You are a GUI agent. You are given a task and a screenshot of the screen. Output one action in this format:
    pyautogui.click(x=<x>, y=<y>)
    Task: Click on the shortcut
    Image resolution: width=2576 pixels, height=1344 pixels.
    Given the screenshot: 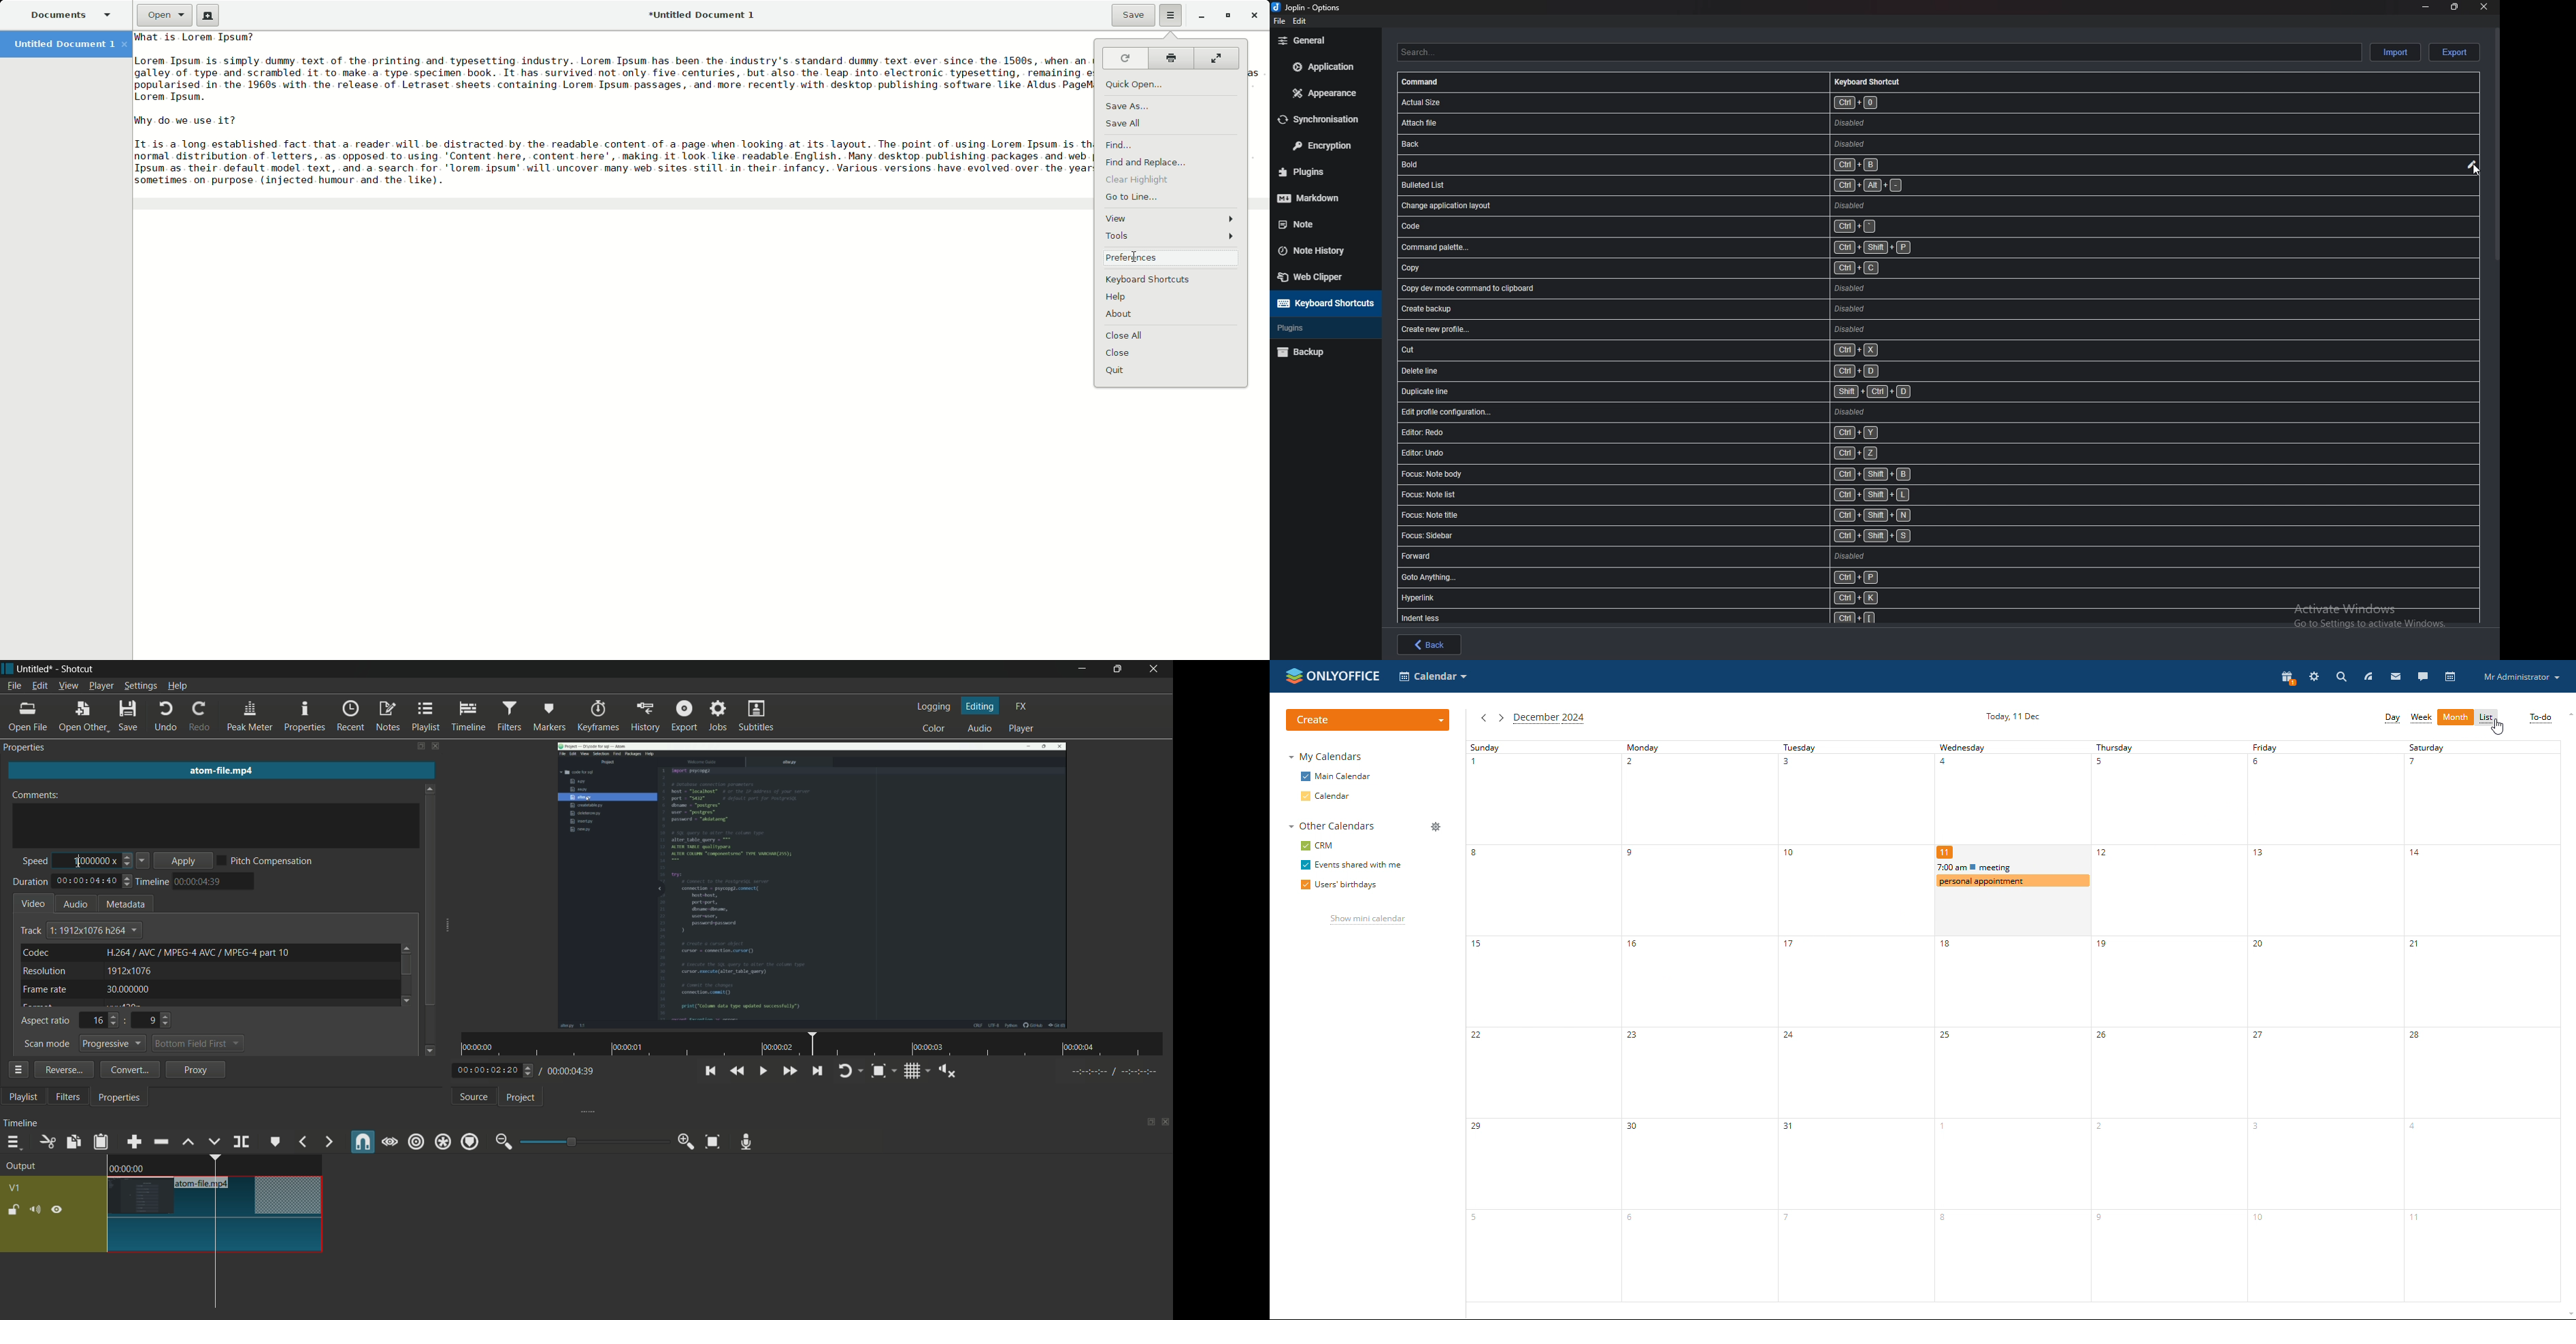 What is the action you would take?
    pyautogui.click(x=1686, y=495)
    